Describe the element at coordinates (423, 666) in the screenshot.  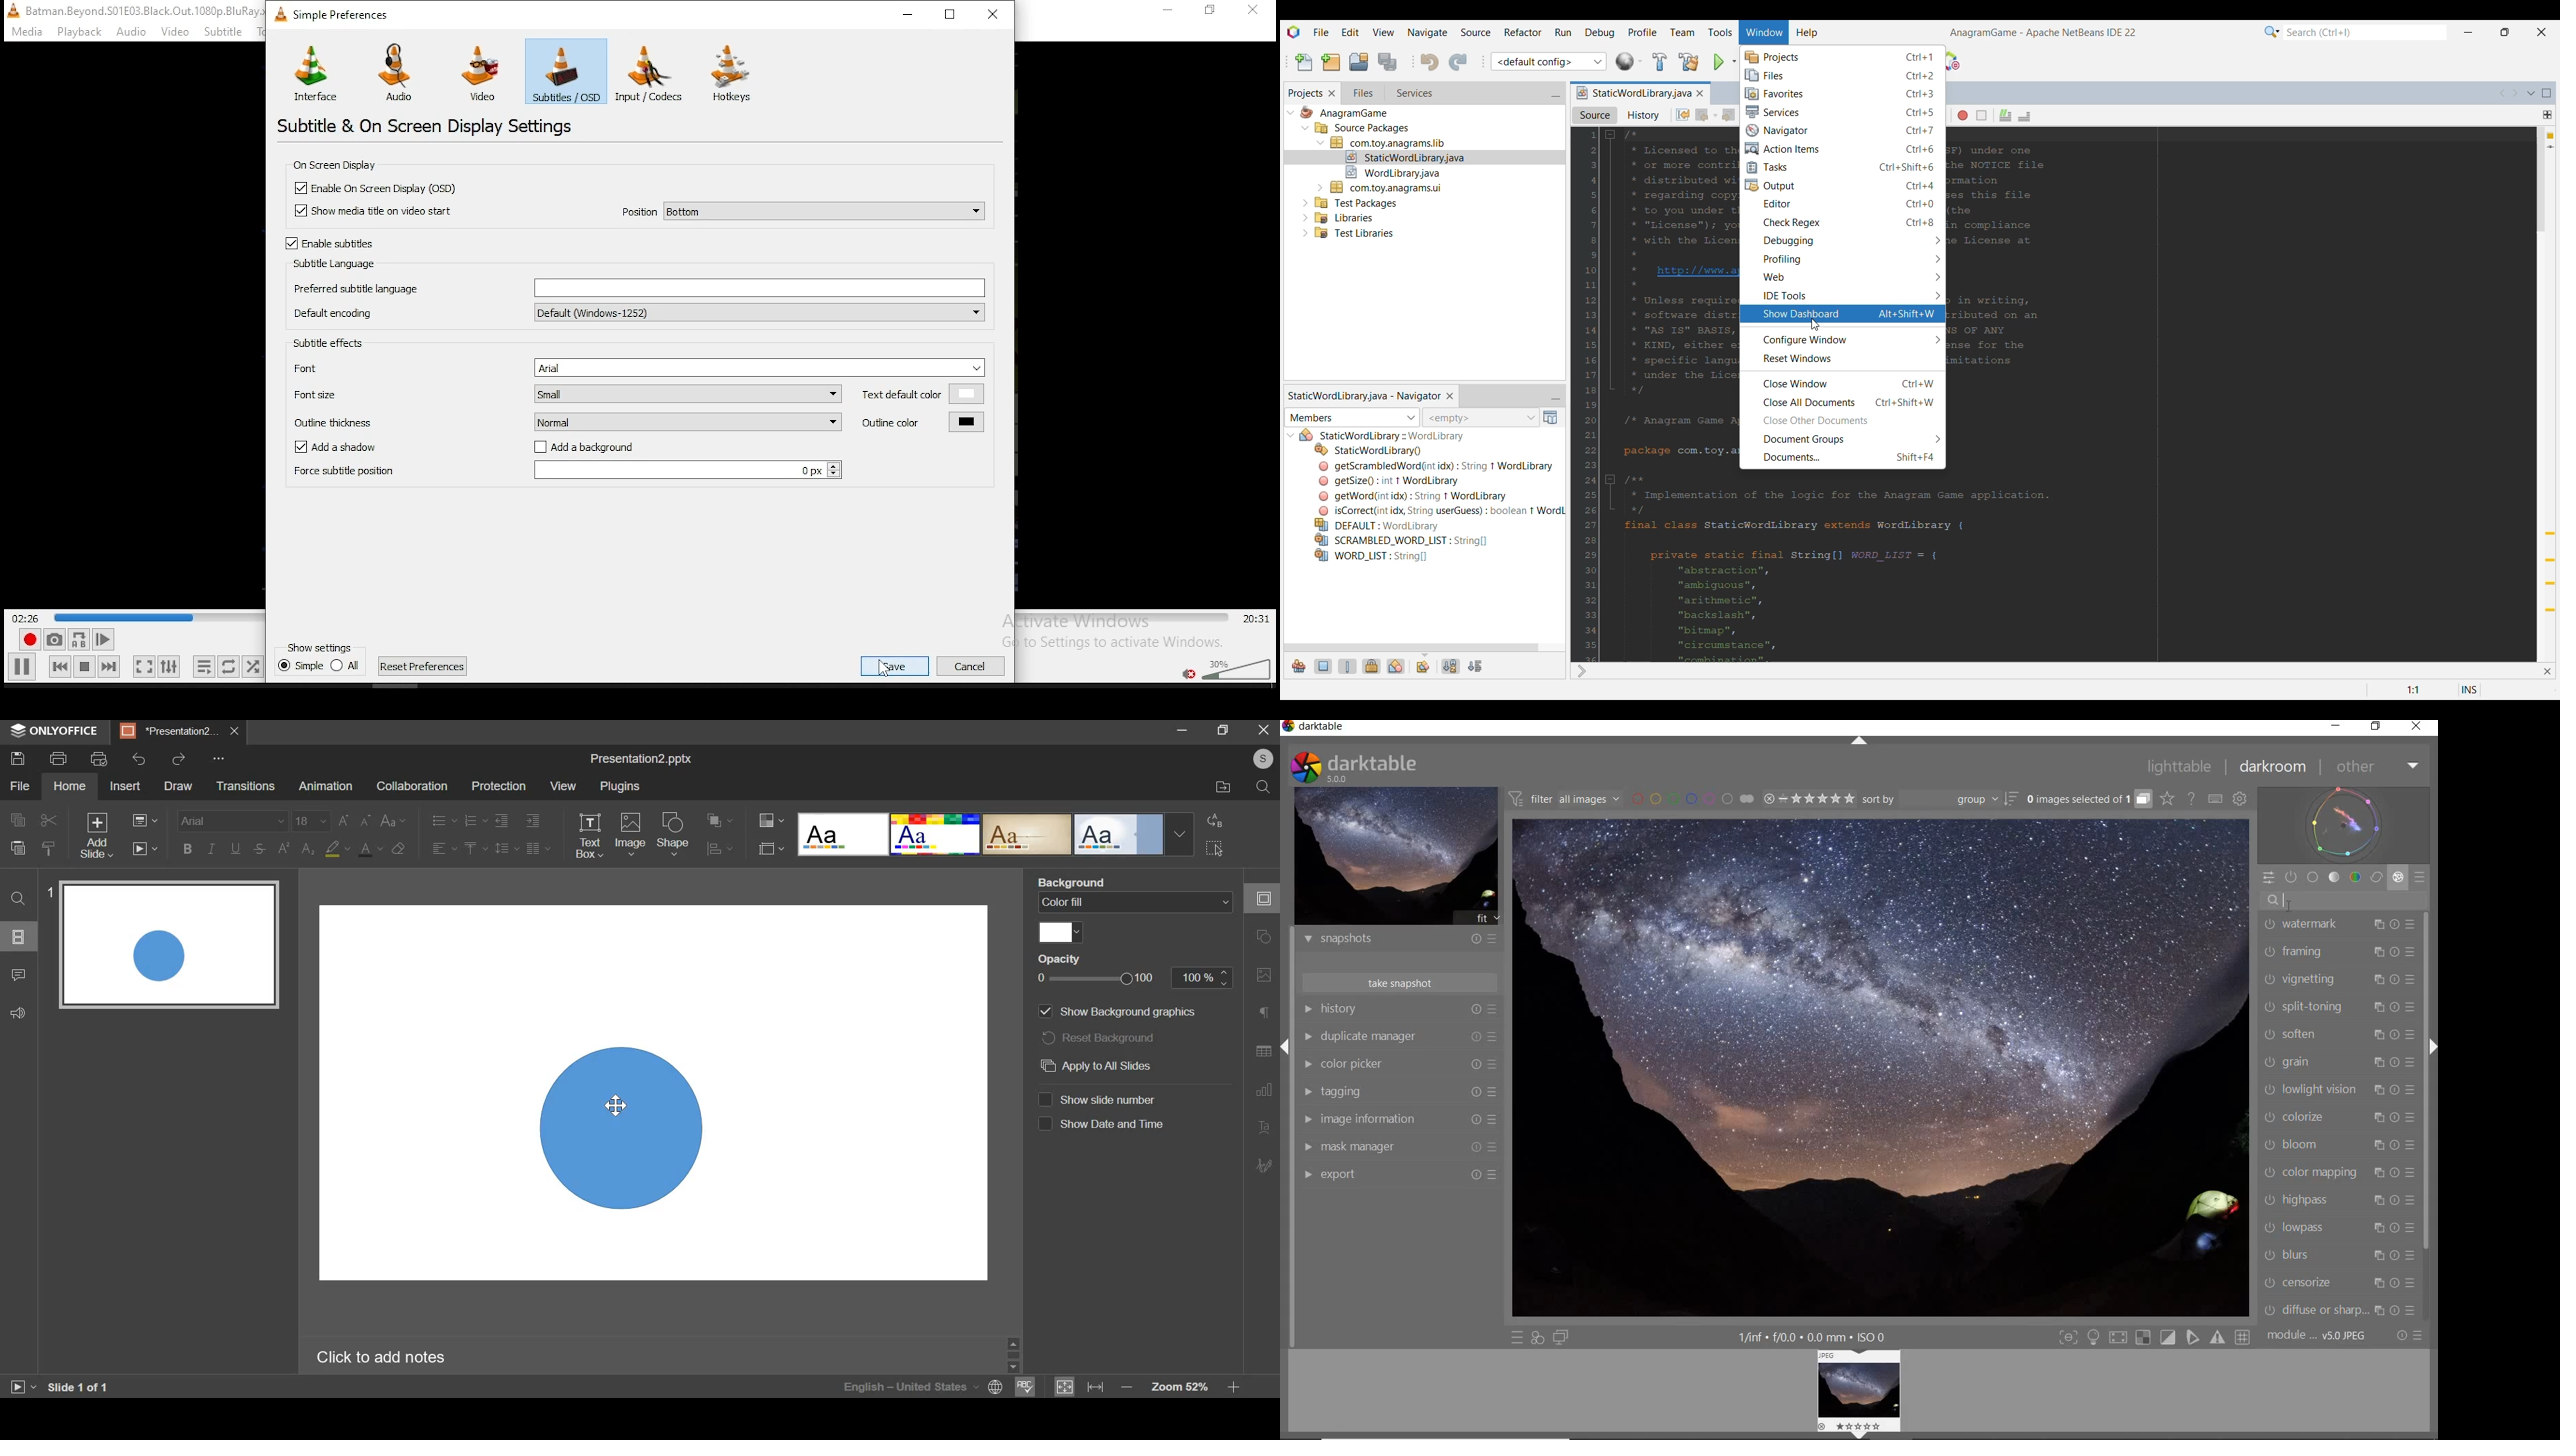
I see `next chapter` at that location.